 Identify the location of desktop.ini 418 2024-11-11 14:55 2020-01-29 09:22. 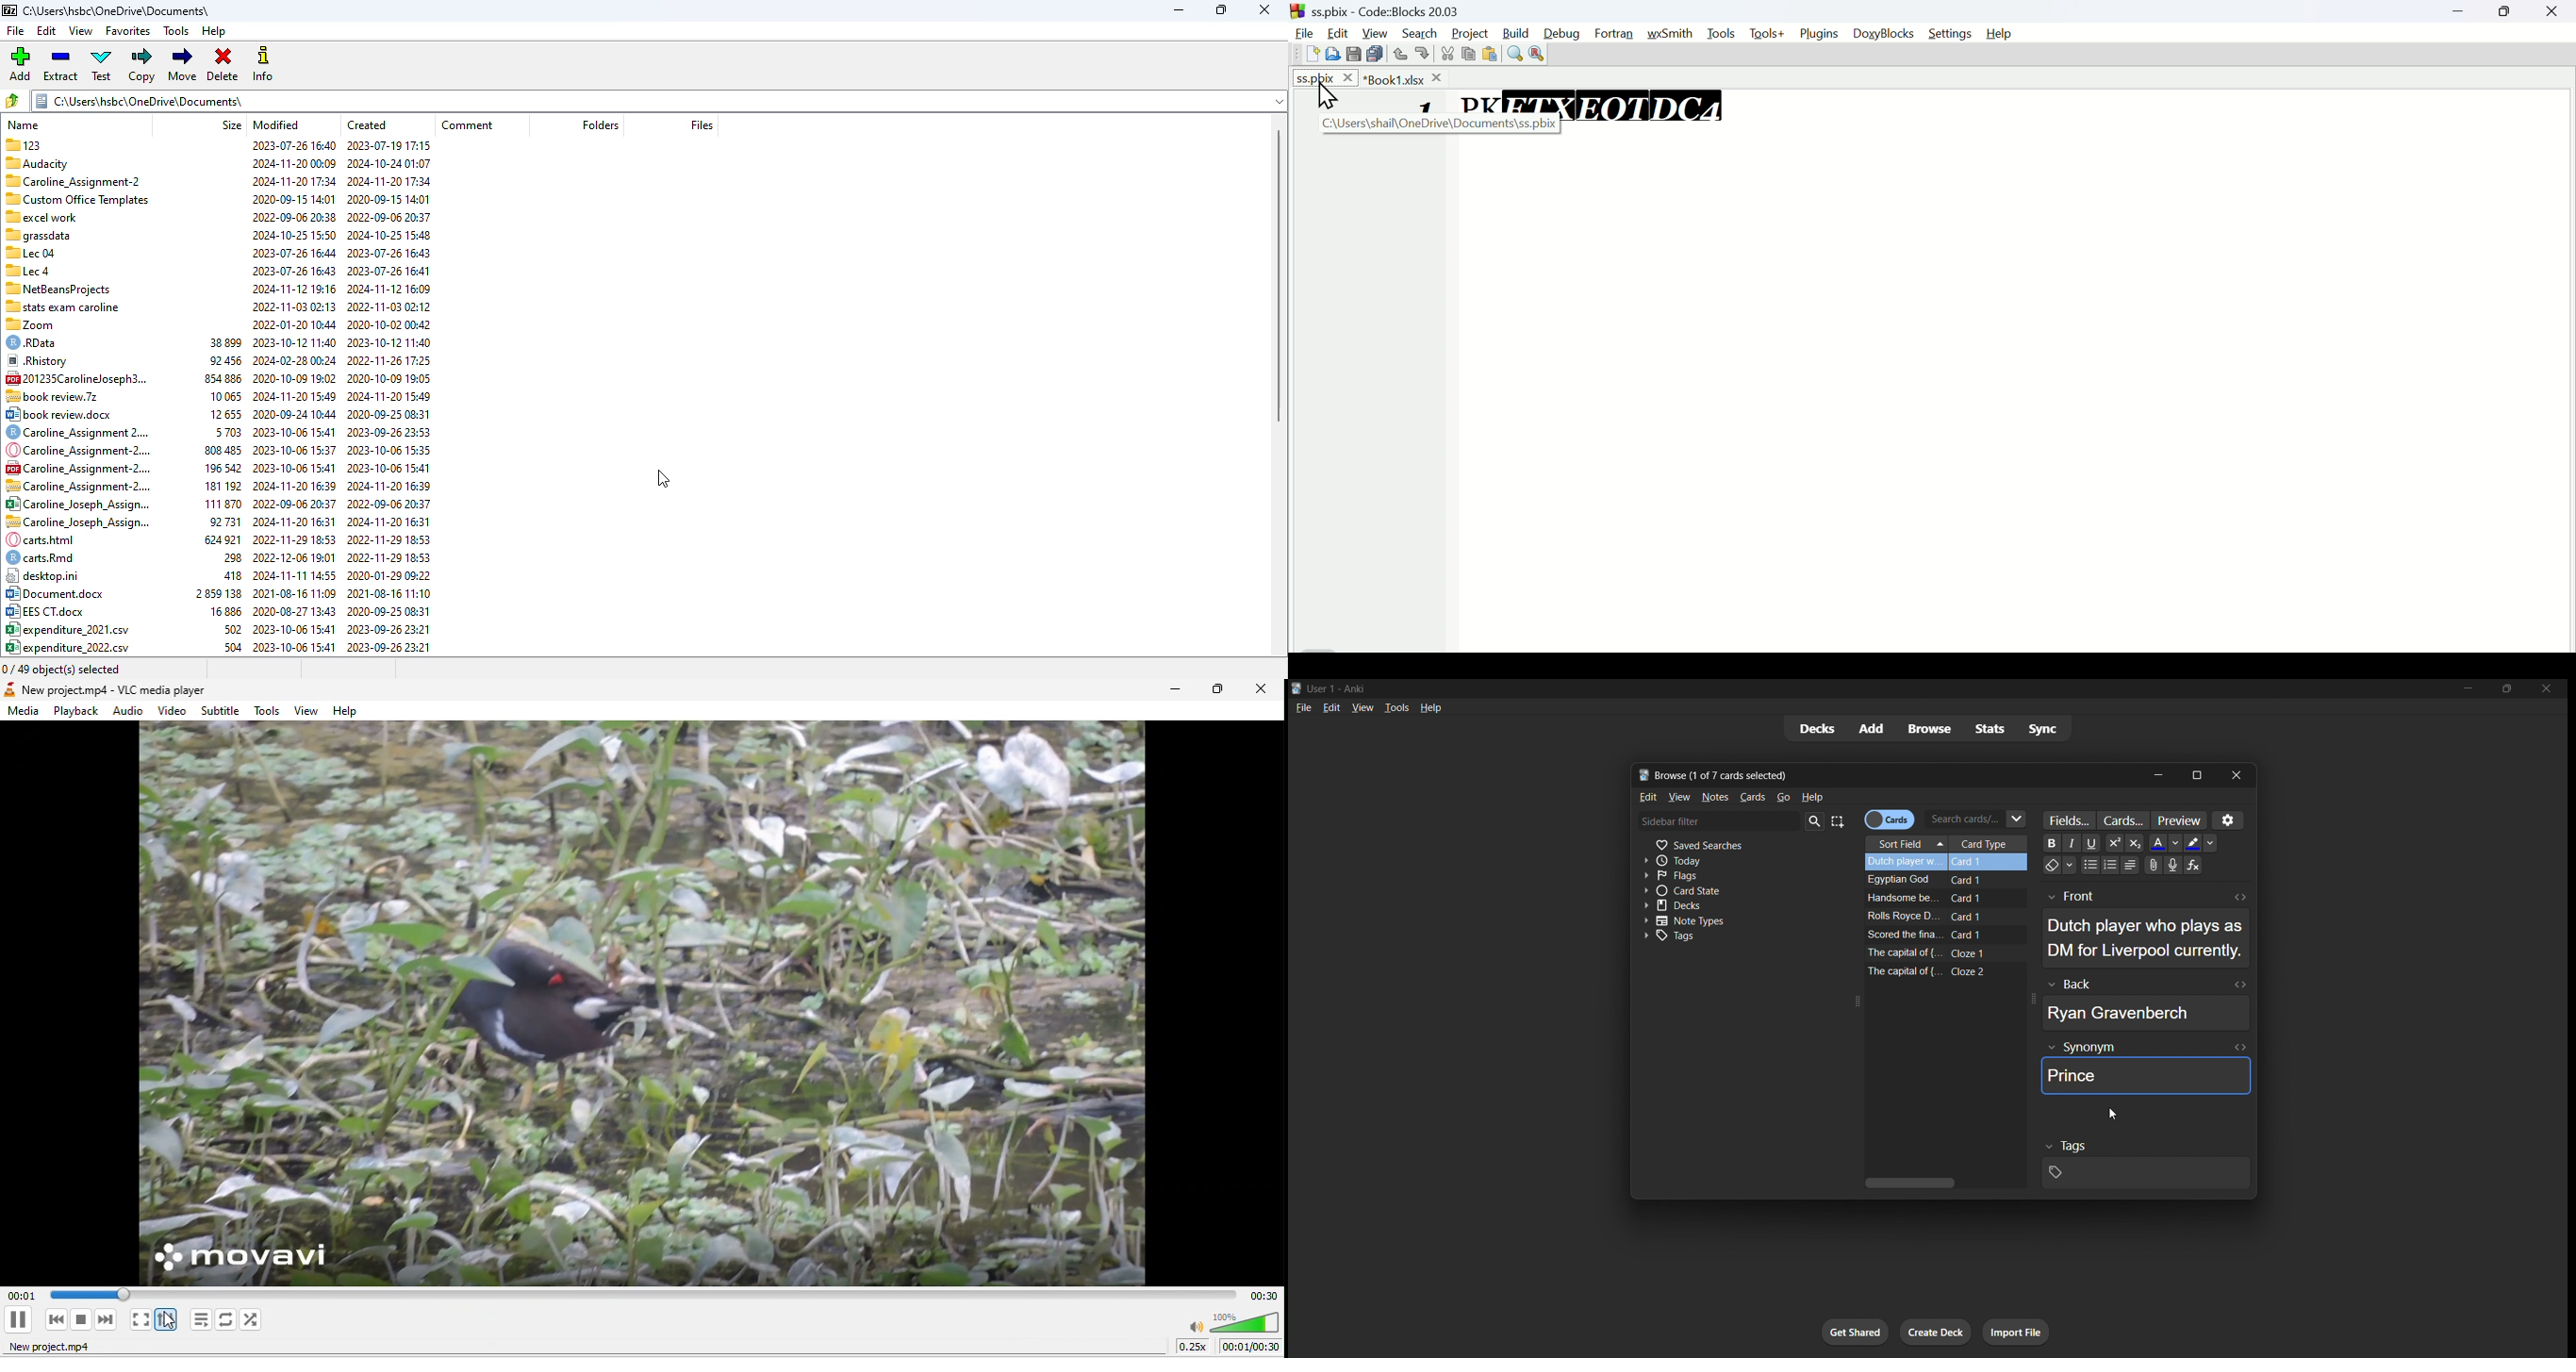
(219, 557).